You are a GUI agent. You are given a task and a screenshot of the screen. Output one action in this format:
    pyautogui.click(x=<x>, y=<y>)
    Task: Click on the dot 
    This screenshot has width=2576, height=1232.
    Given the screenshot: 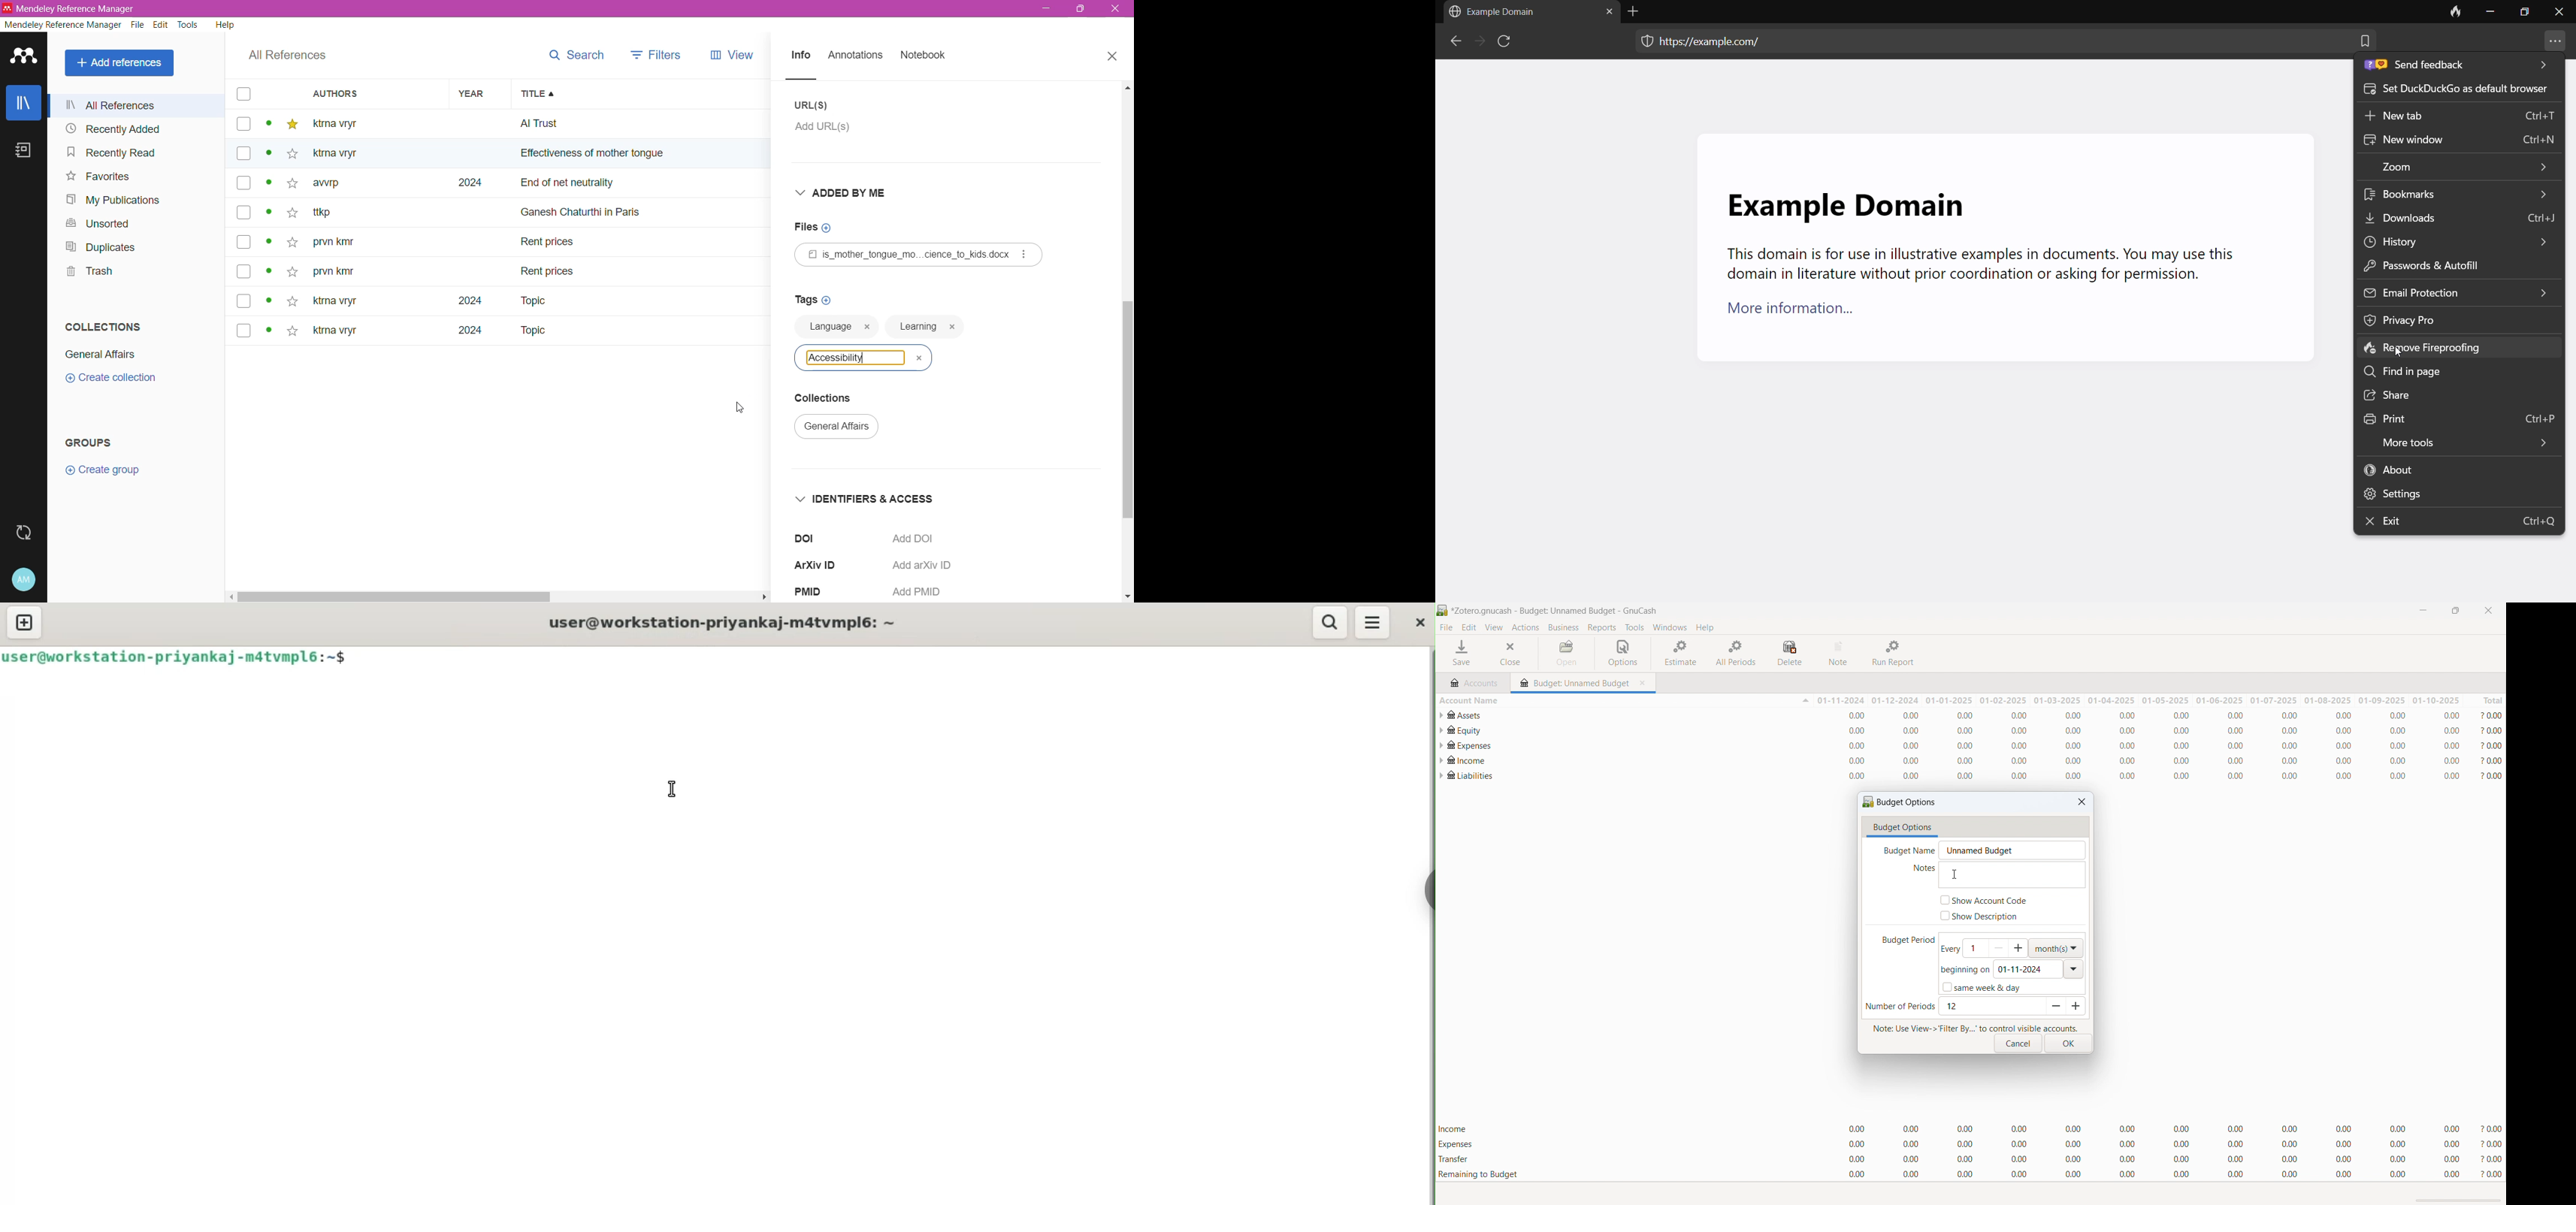 What is the action you would take?
    pyautogui.click(x=265, y=157)
    